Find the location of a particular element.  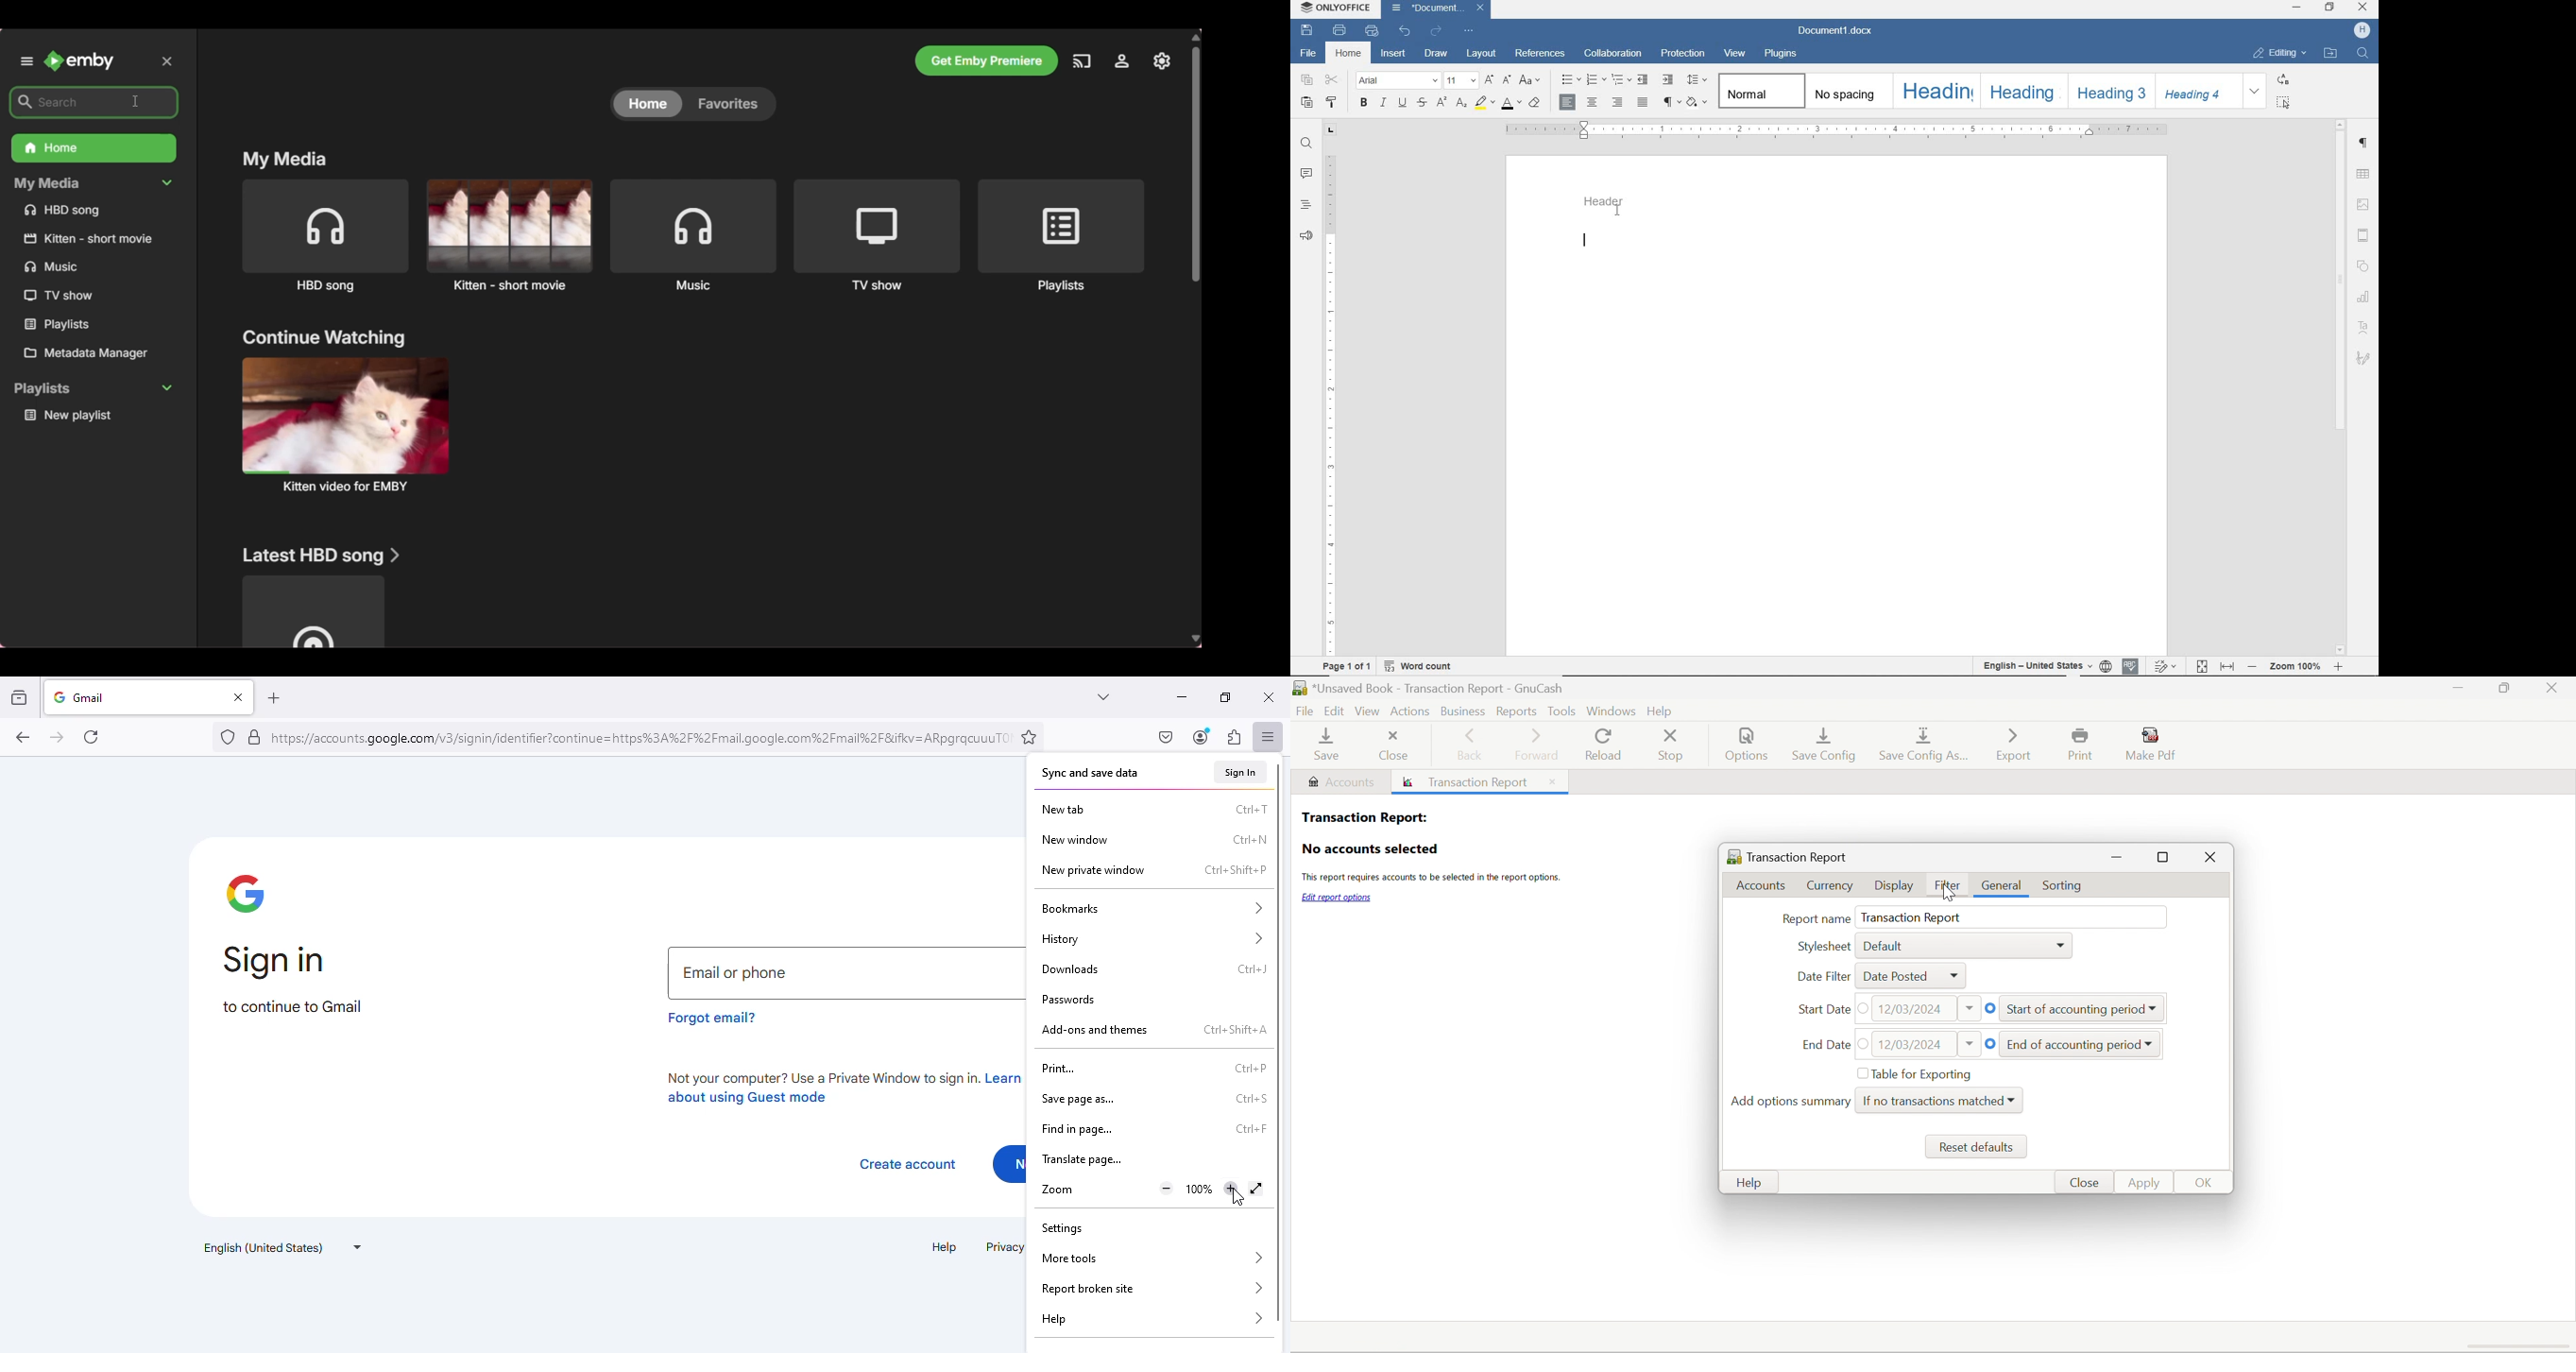

email or phone is located at coordinates (844, 973).